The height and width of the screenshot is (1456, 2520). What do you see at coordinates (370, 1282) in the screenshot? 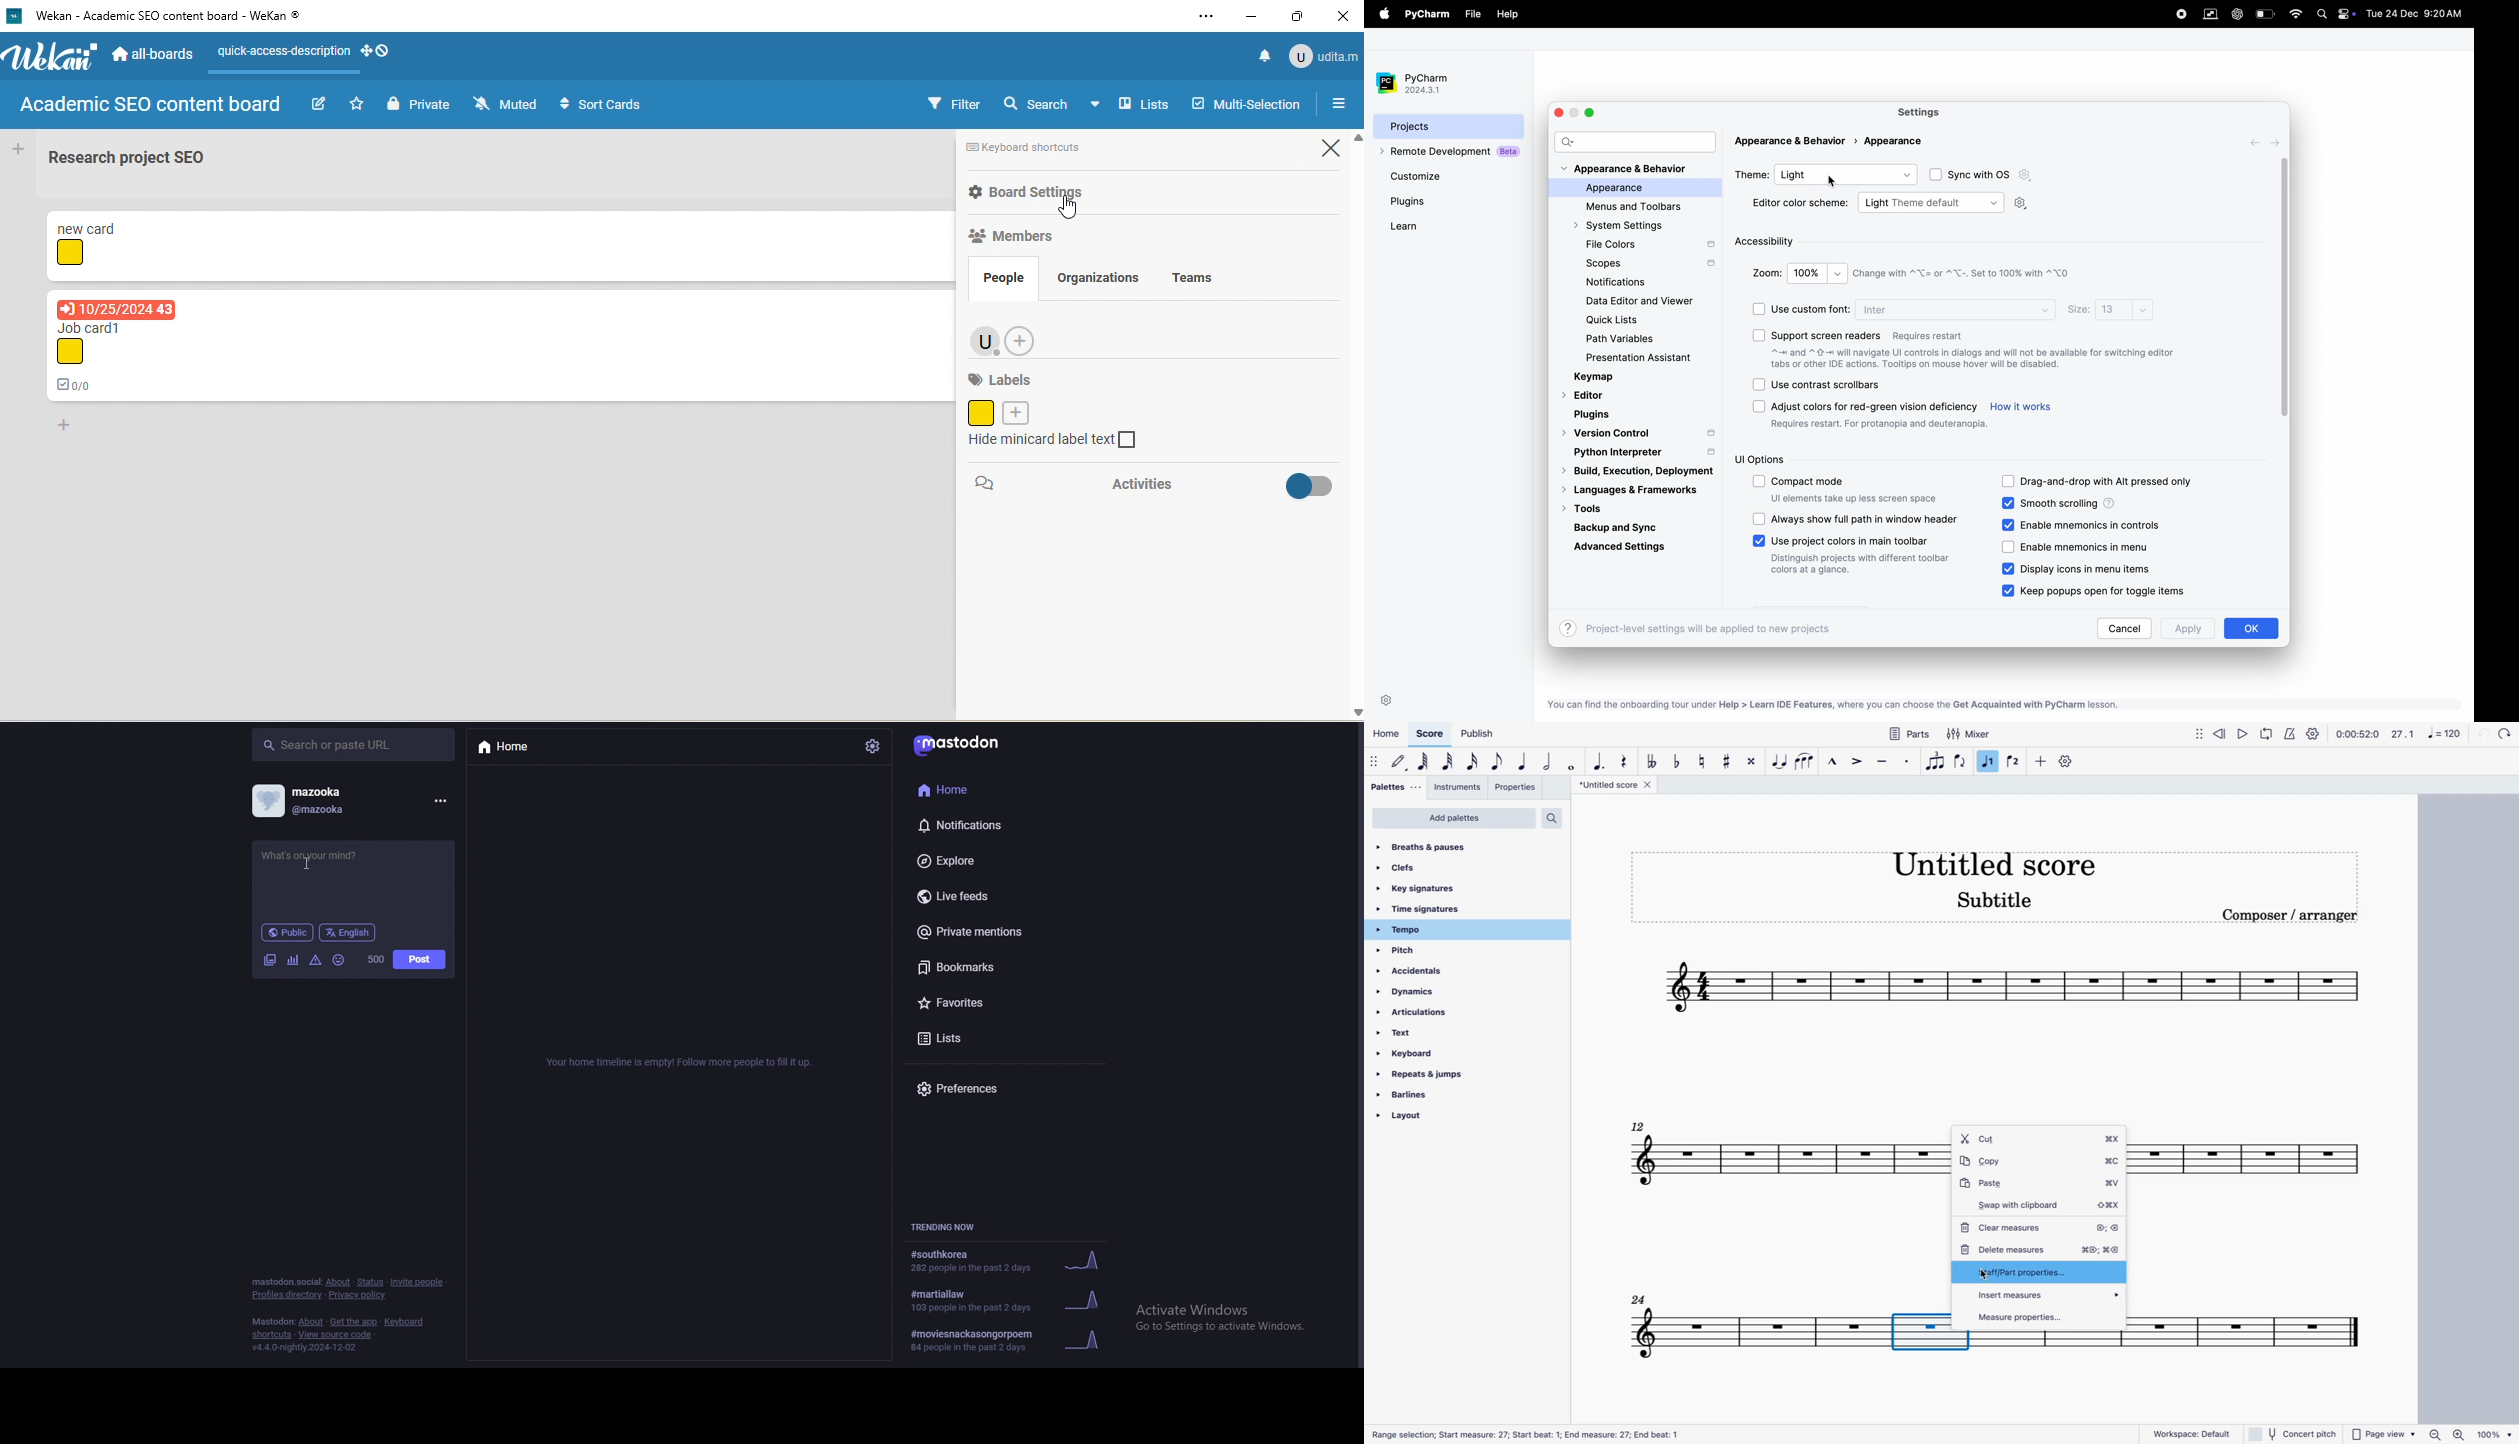
I see `status` at bounding box center [370, 1282].